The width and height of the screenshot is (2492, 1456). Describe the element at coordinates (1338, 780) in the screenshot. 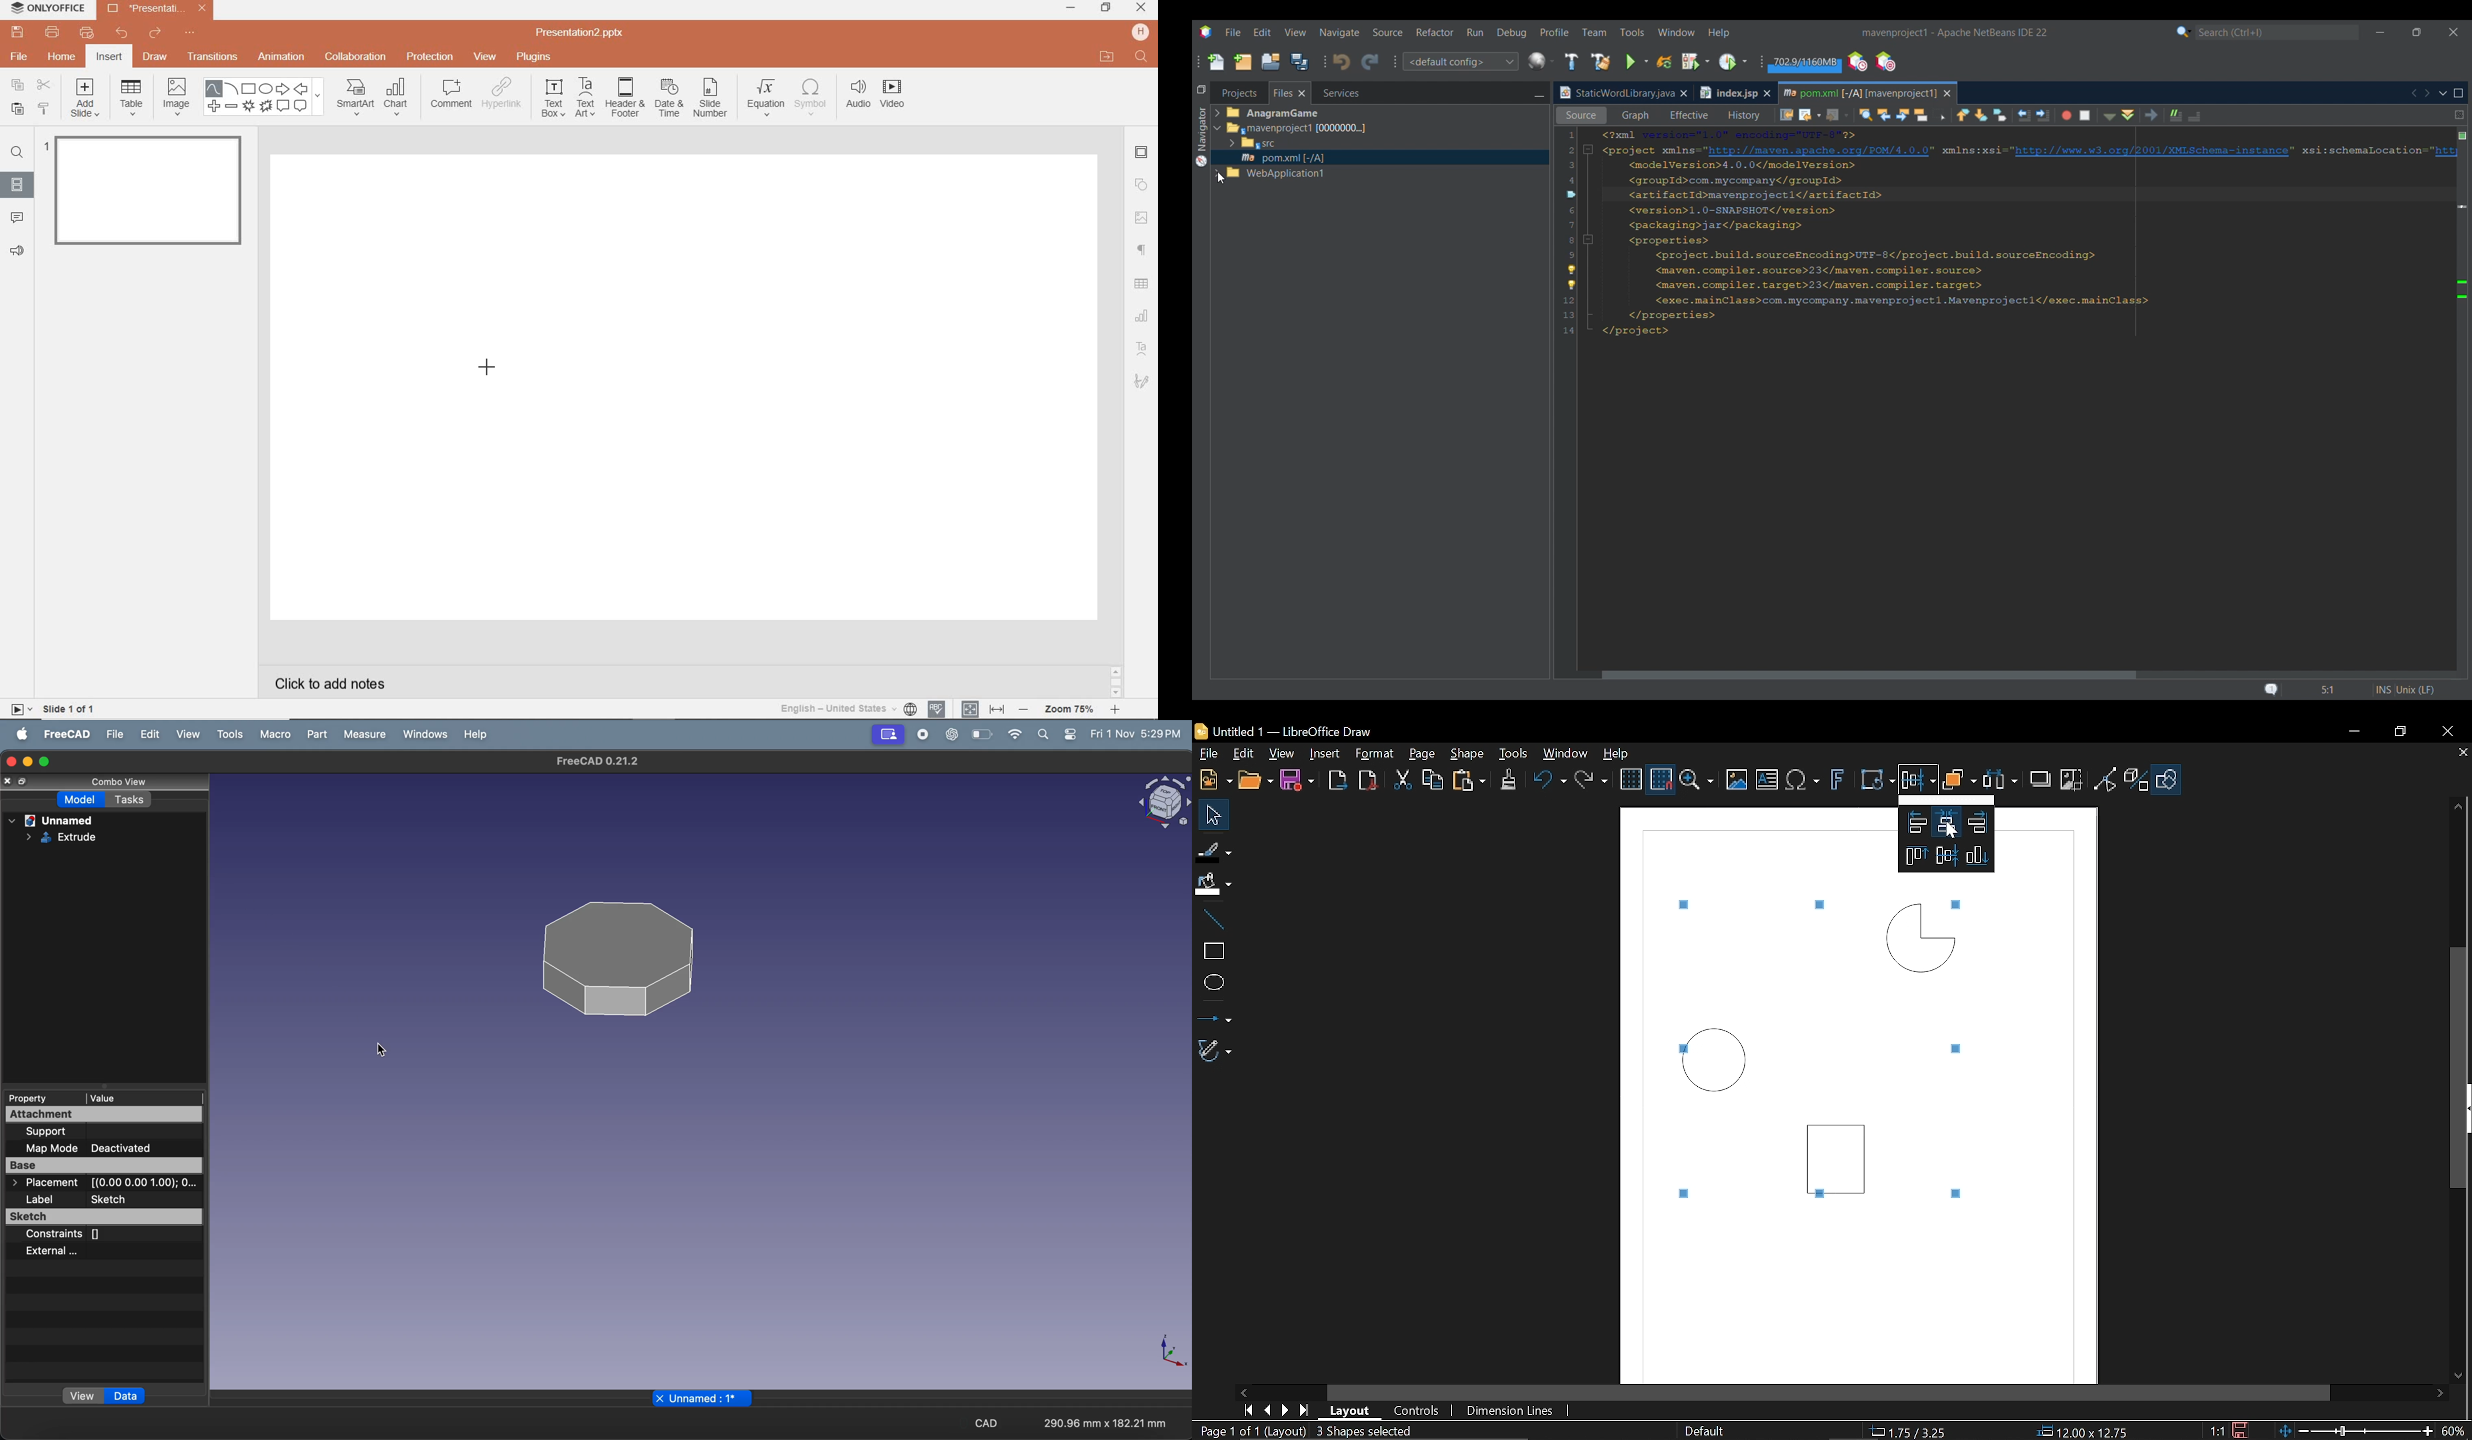

I see `Export` at that location.